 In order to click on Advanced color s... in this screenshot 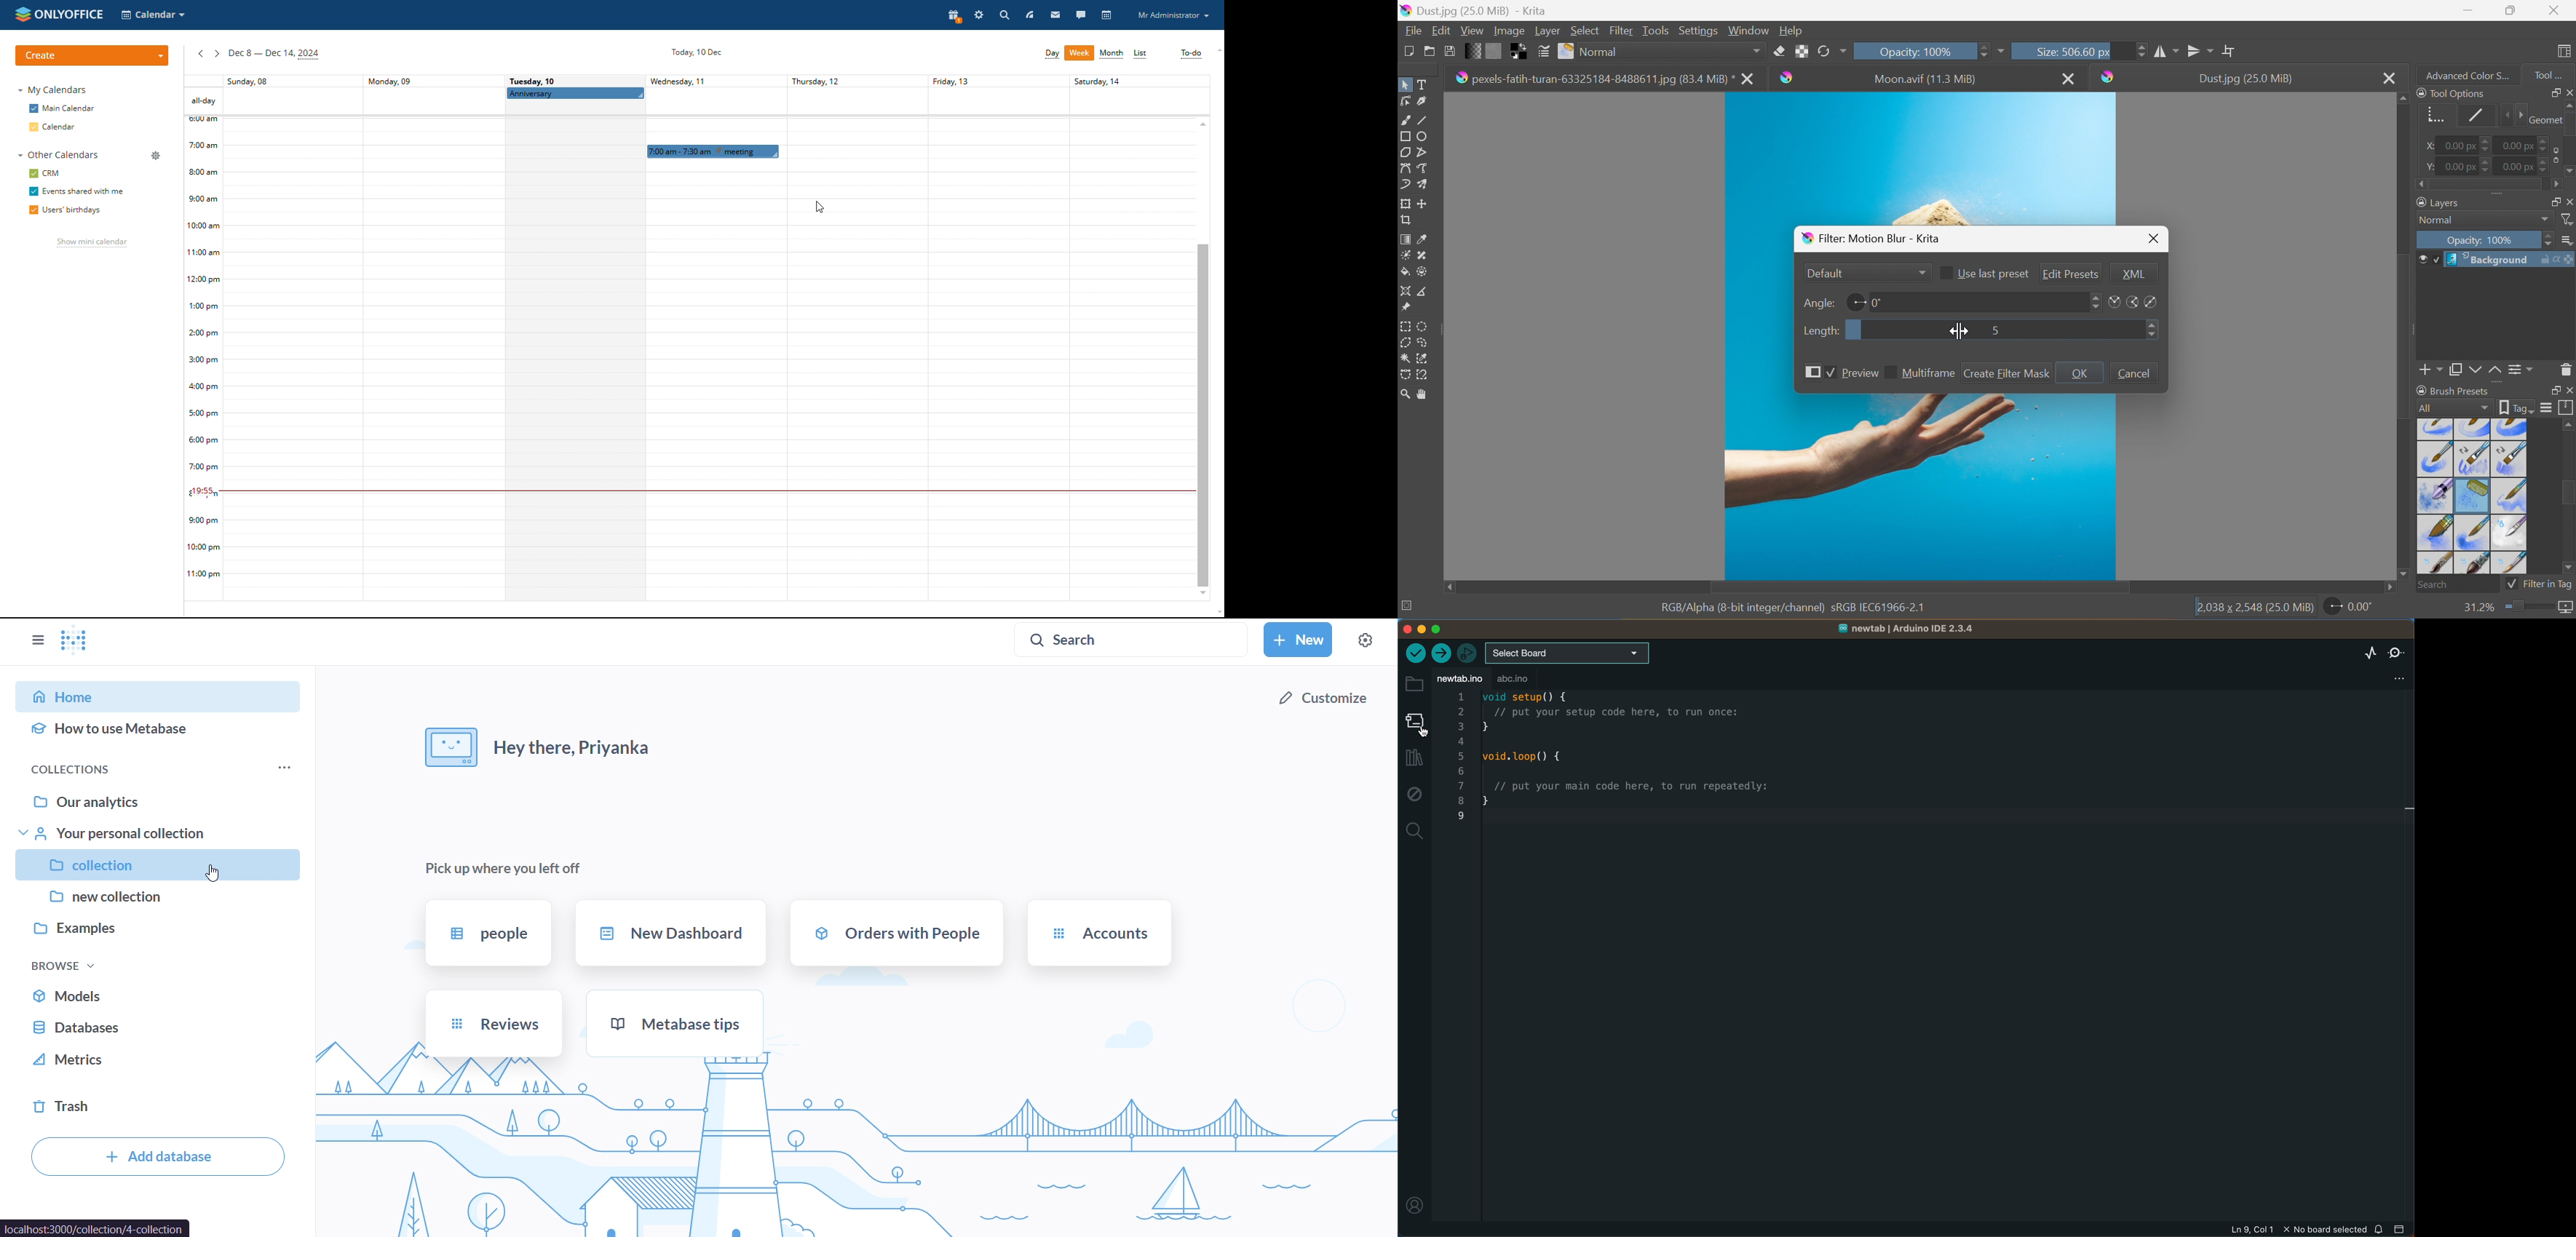, I will do `click(2464, 74)`.